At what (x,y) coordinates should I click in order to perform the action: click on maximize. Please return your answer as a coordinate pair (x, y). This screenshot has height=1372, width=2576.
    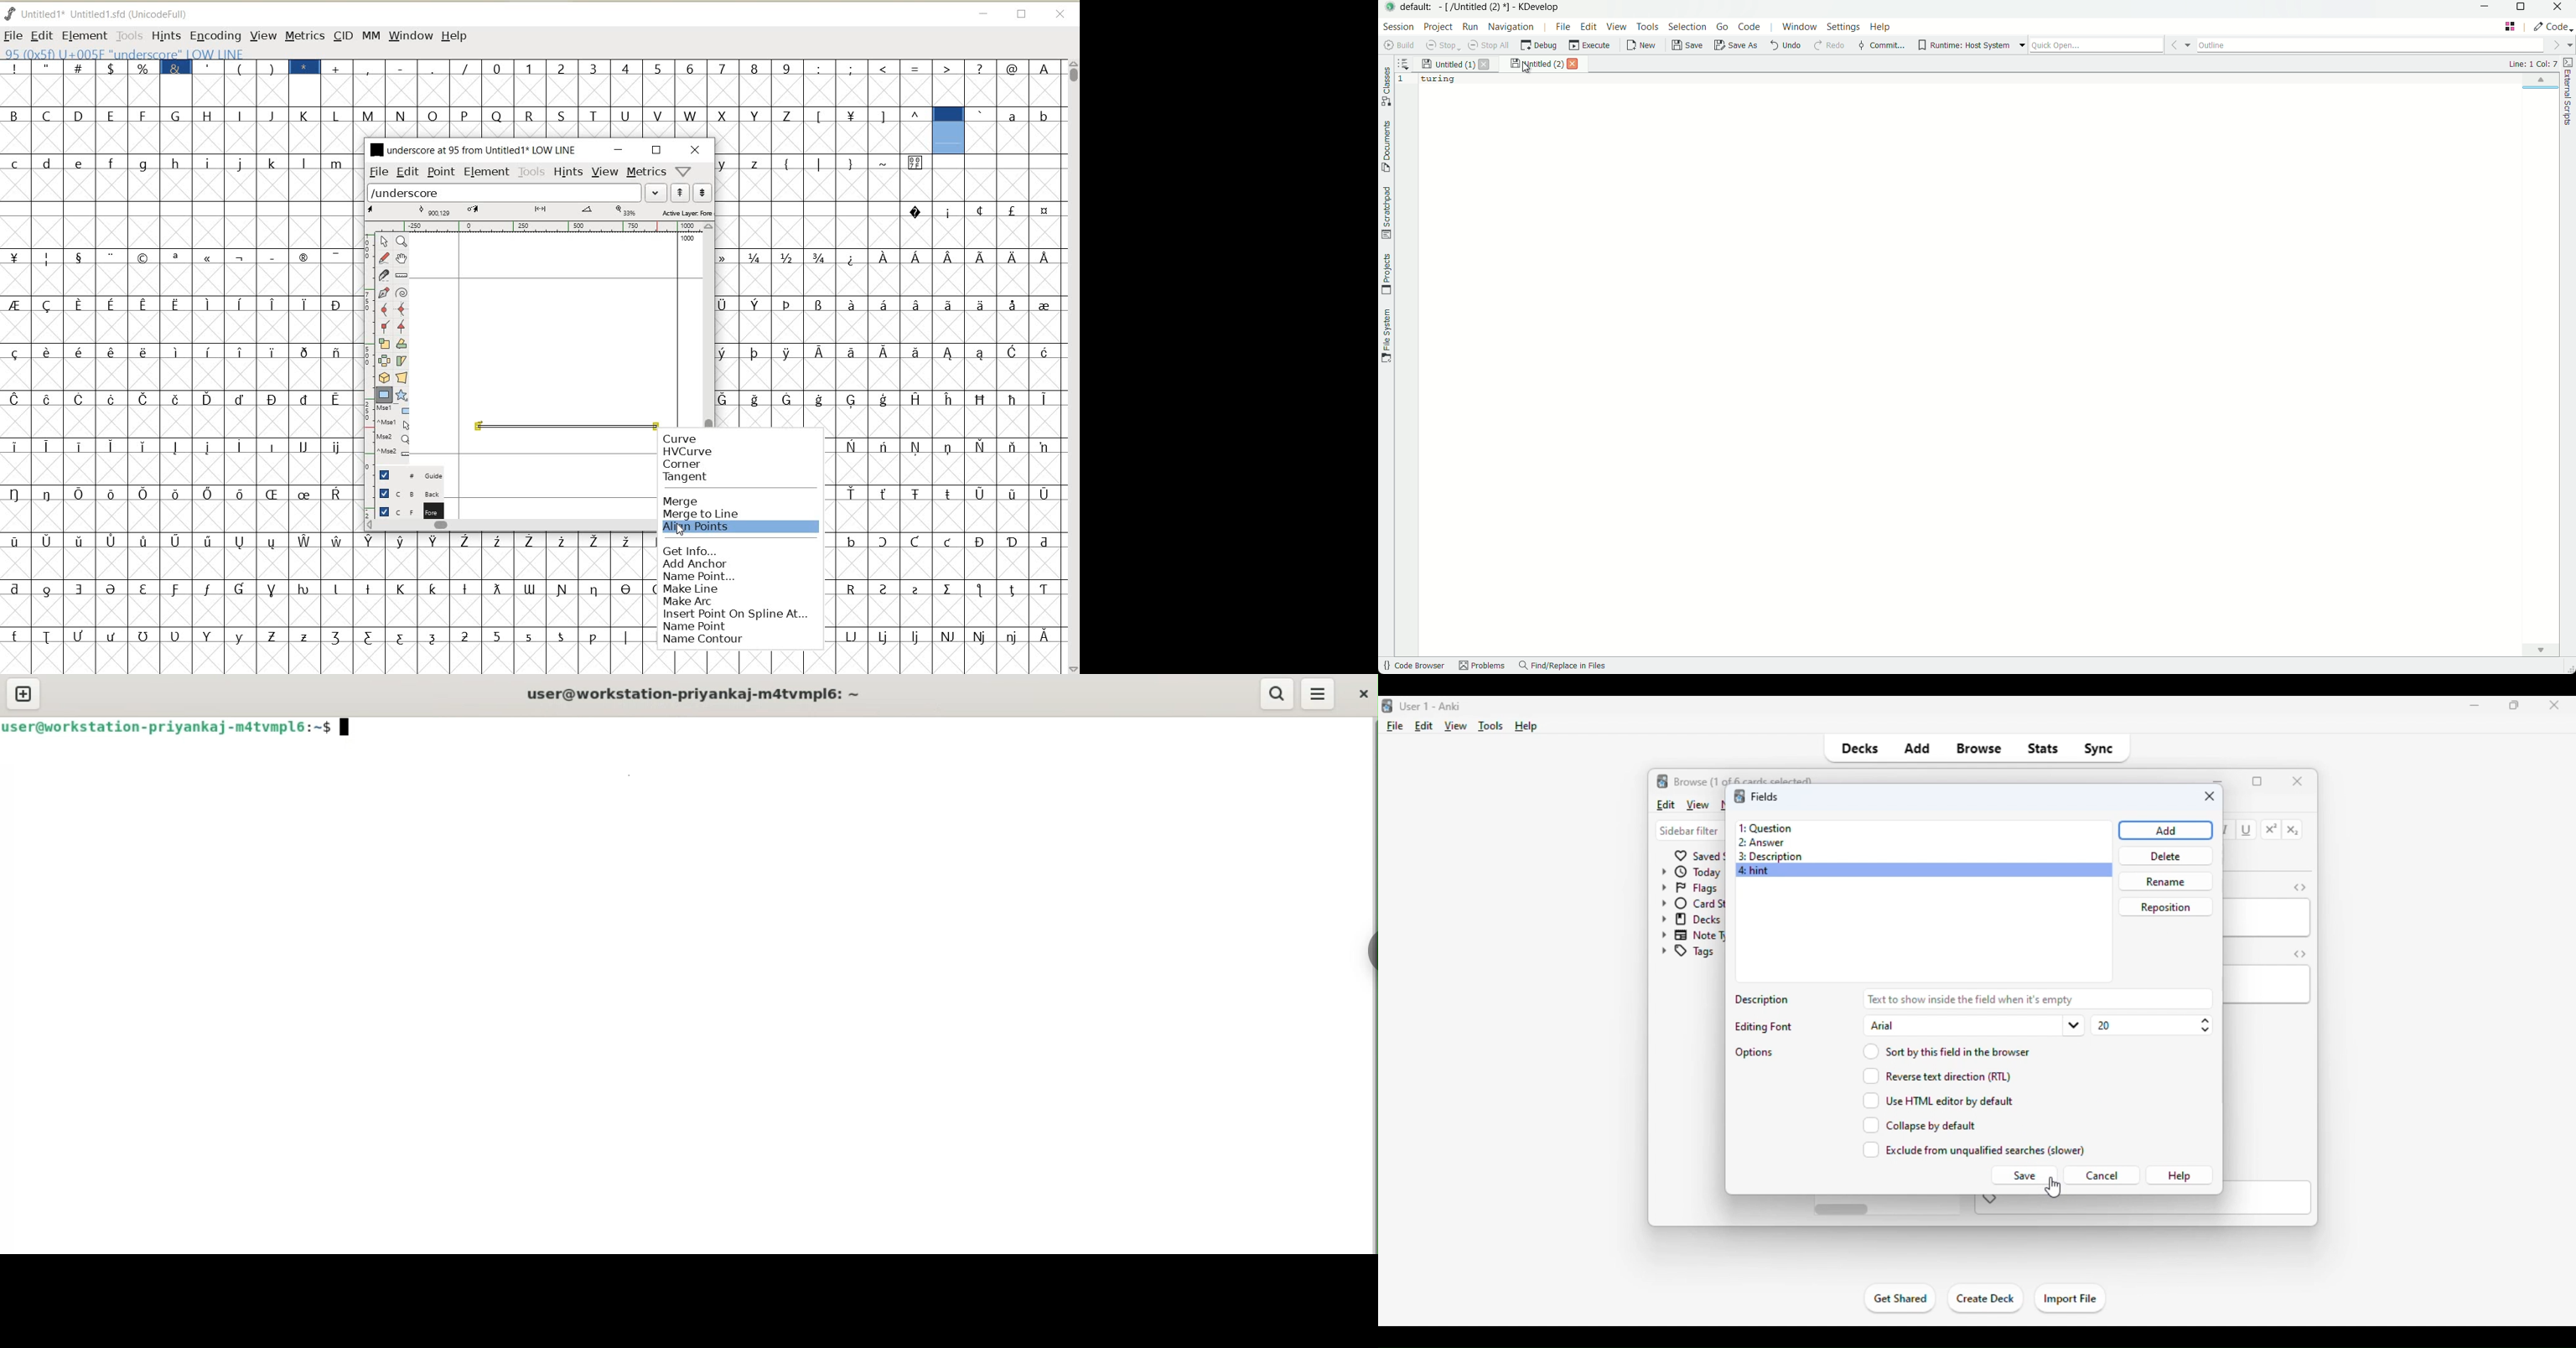
    Looking at the image, I should click on (2257, 781).